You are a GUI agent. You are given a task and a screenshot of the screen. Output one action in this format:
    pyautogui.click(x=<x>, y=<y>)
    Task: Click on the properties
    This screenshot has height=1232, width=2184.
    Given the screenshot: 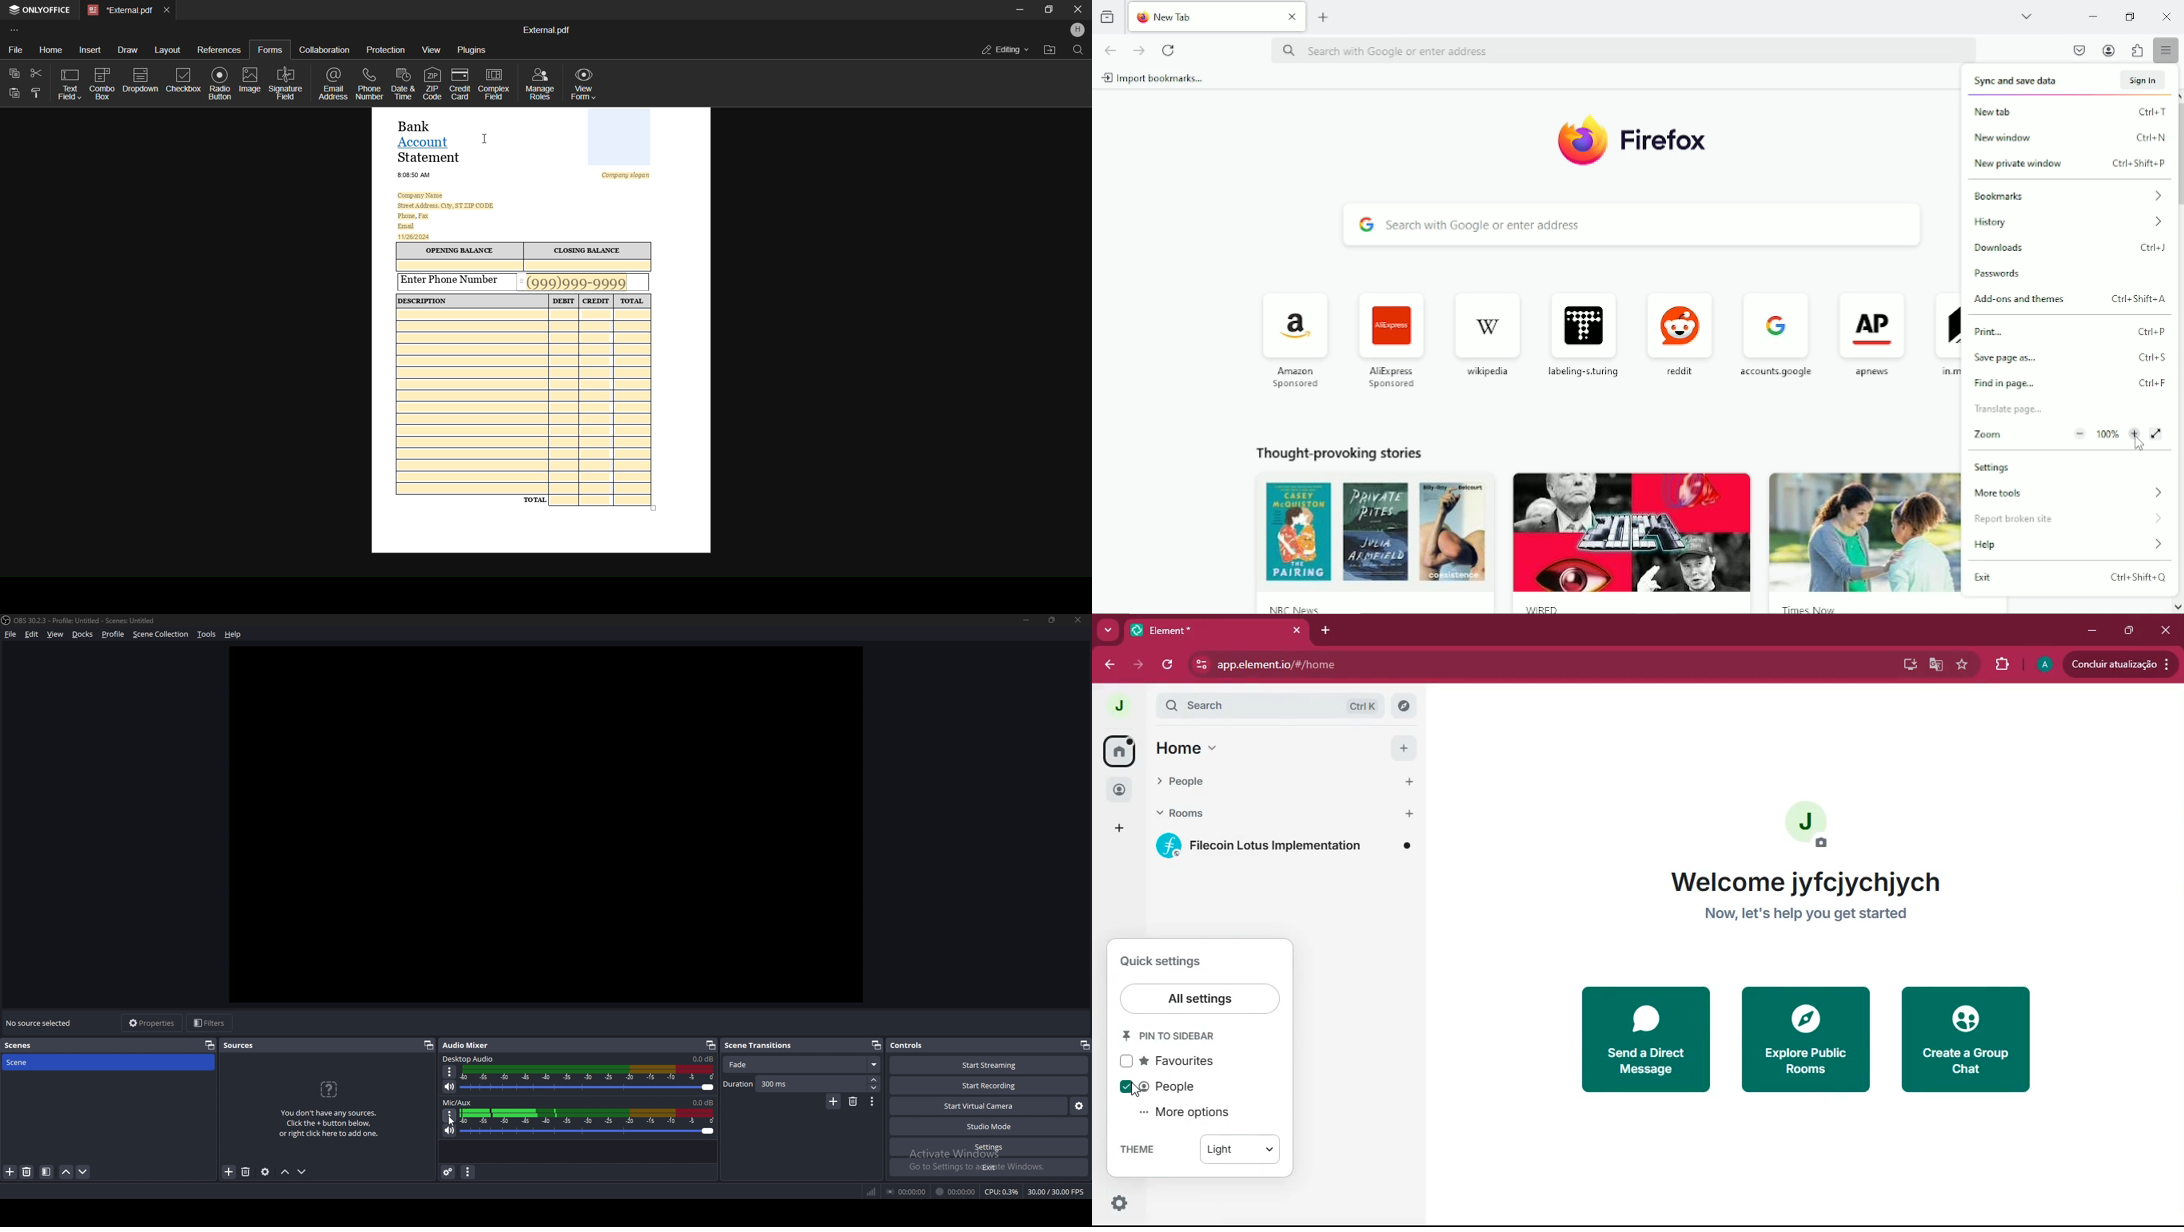 What is the action you would take?
    pyautogui.click(x=155, y=1024)
    